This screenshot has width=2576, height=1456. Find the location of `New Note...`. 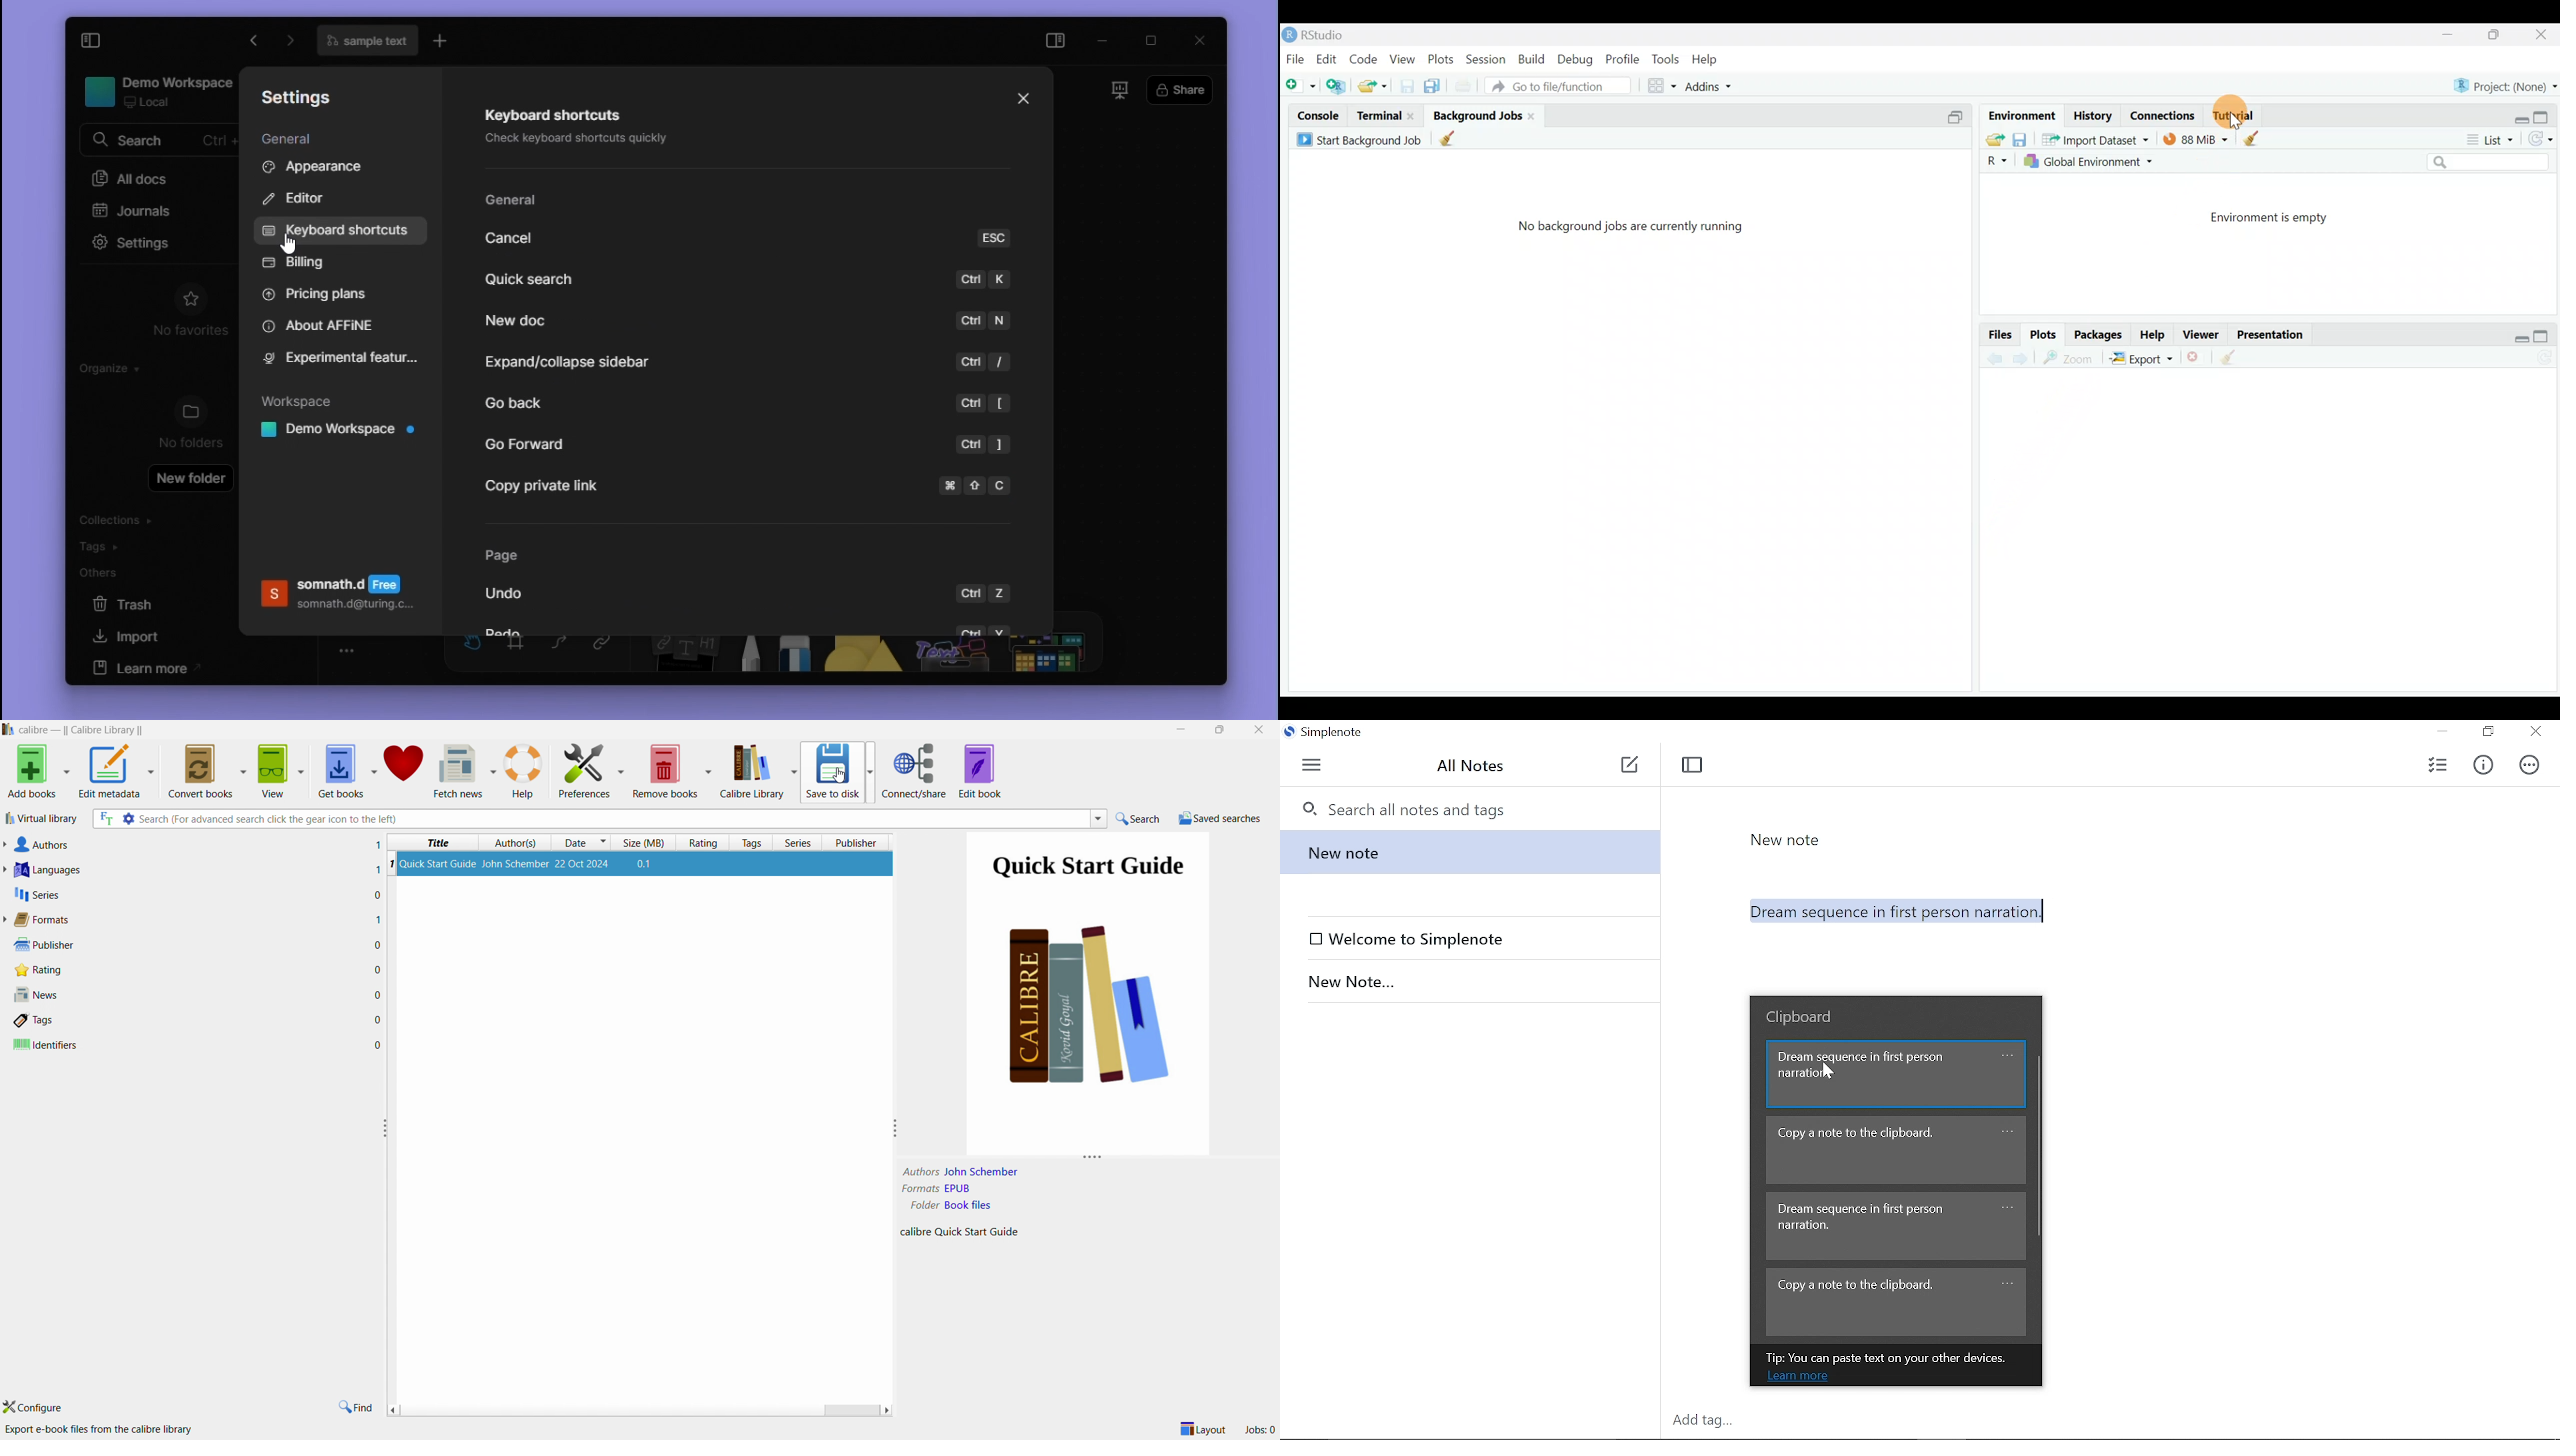

New Note... is located at coordinates (1466, 982).